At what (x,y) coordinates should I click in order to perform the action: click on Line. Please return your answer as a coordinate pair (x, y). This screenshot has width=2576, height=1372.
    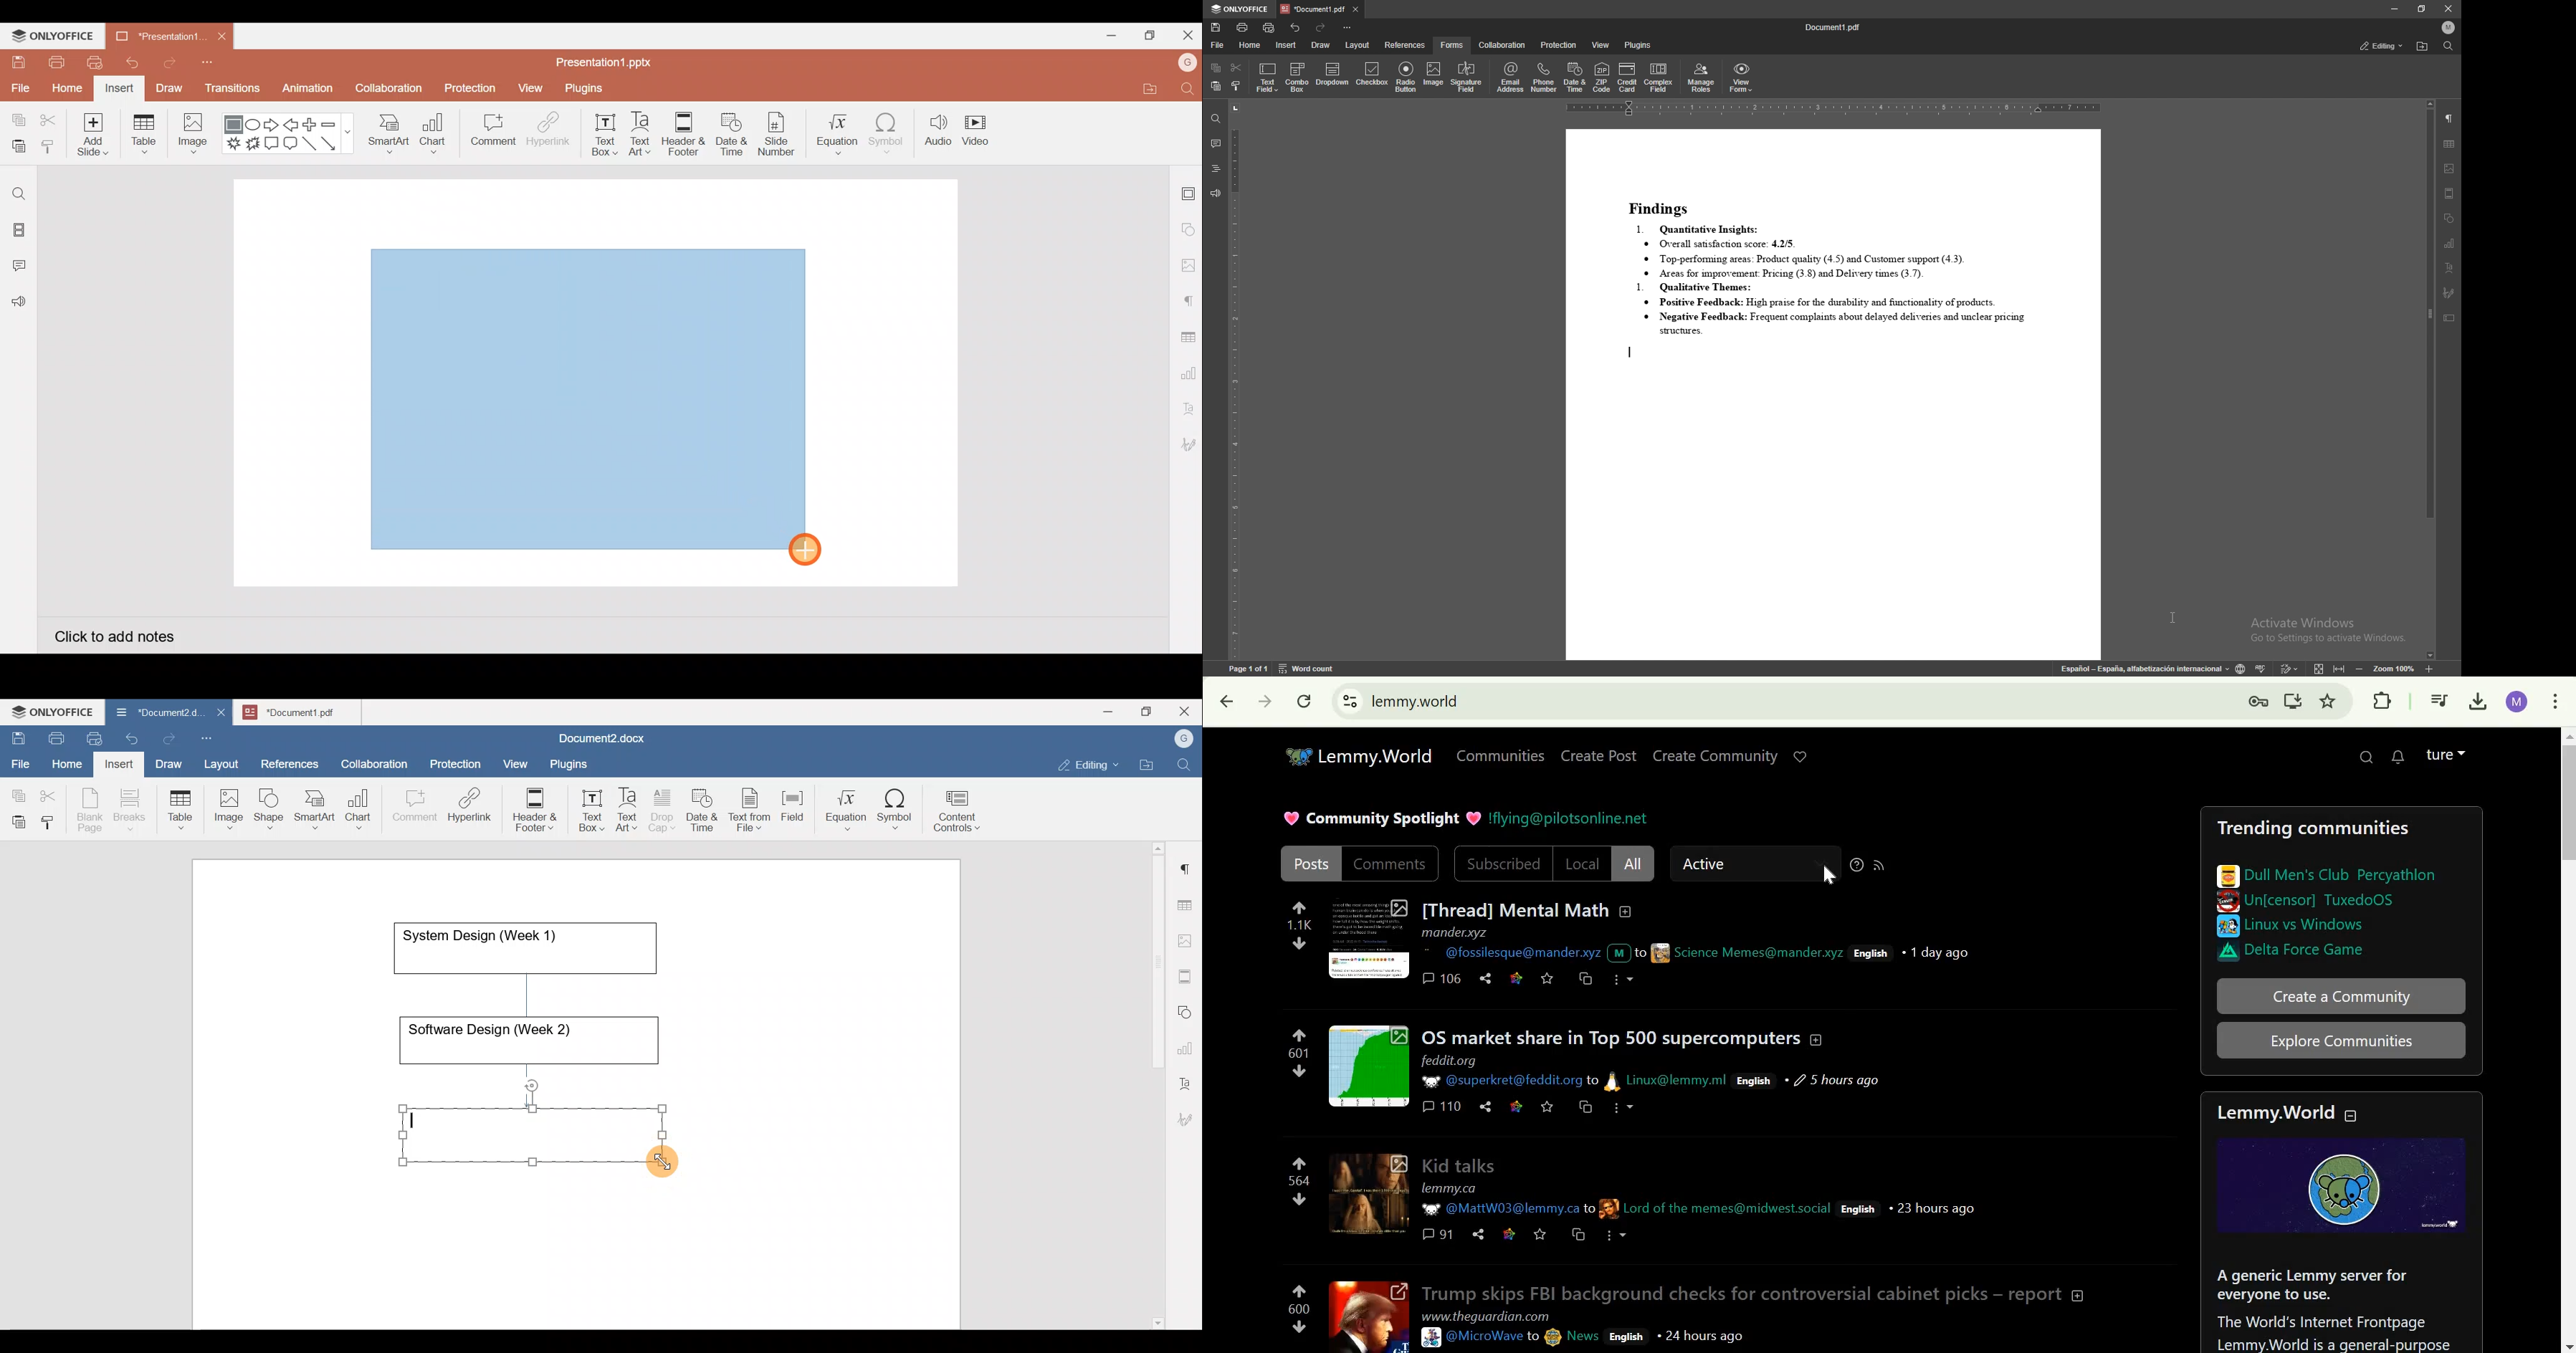
    Looking at the image, I should click on (309, 143).